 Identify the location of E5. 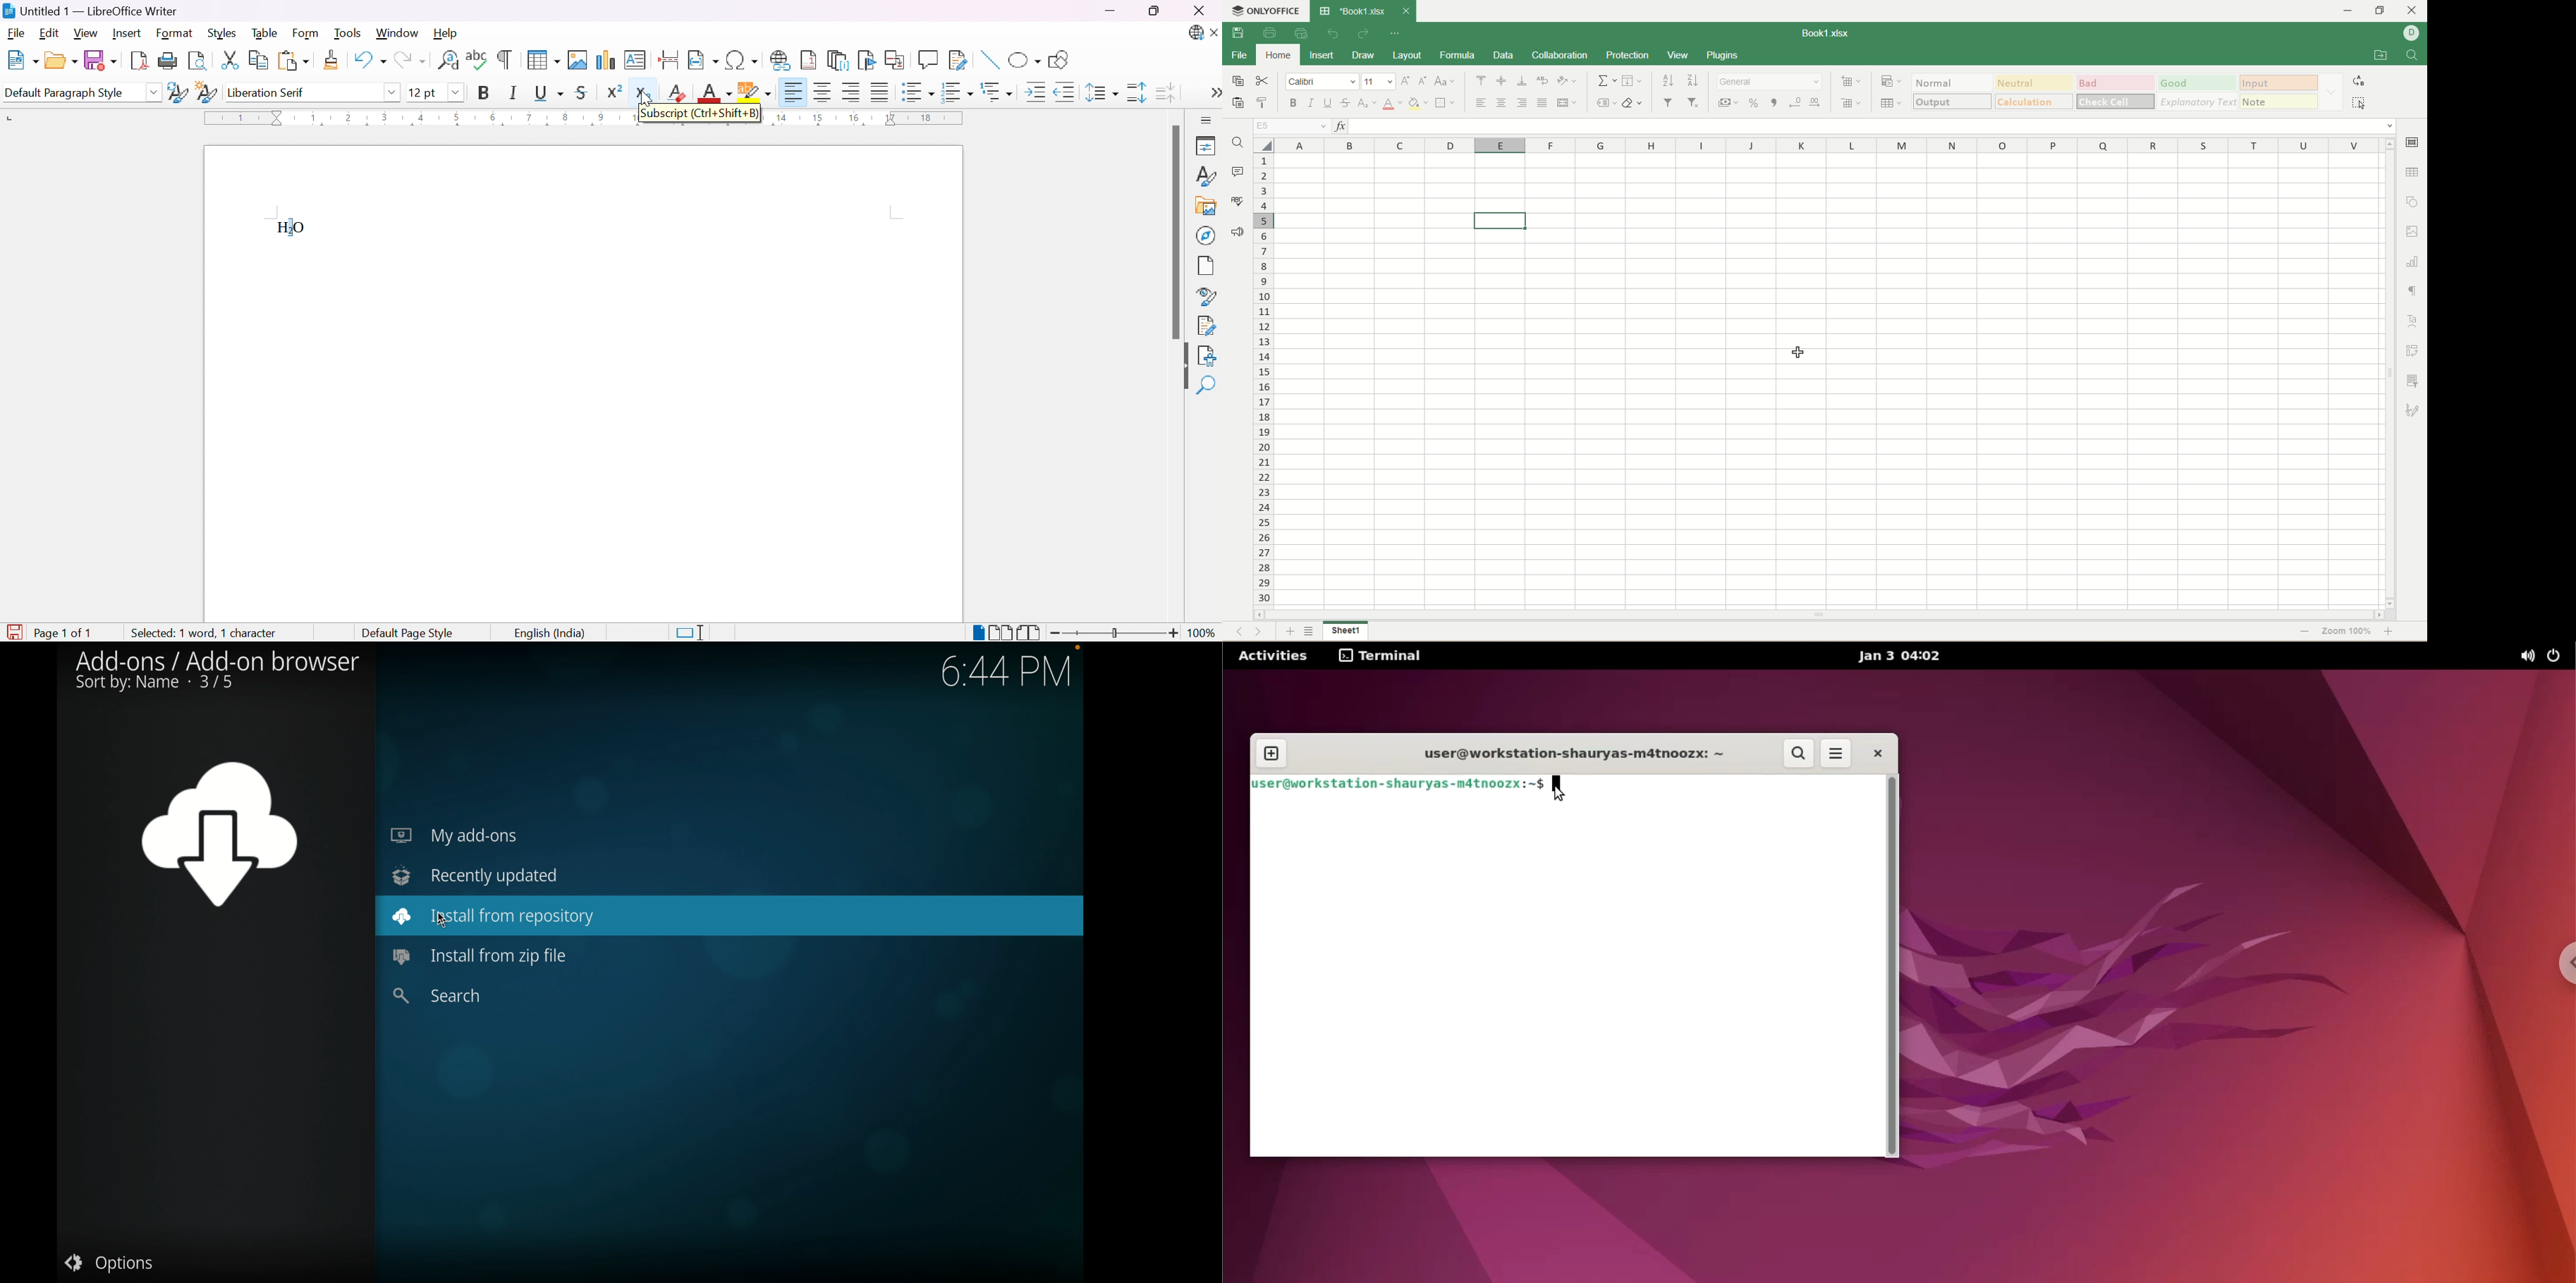
(1291, 127).